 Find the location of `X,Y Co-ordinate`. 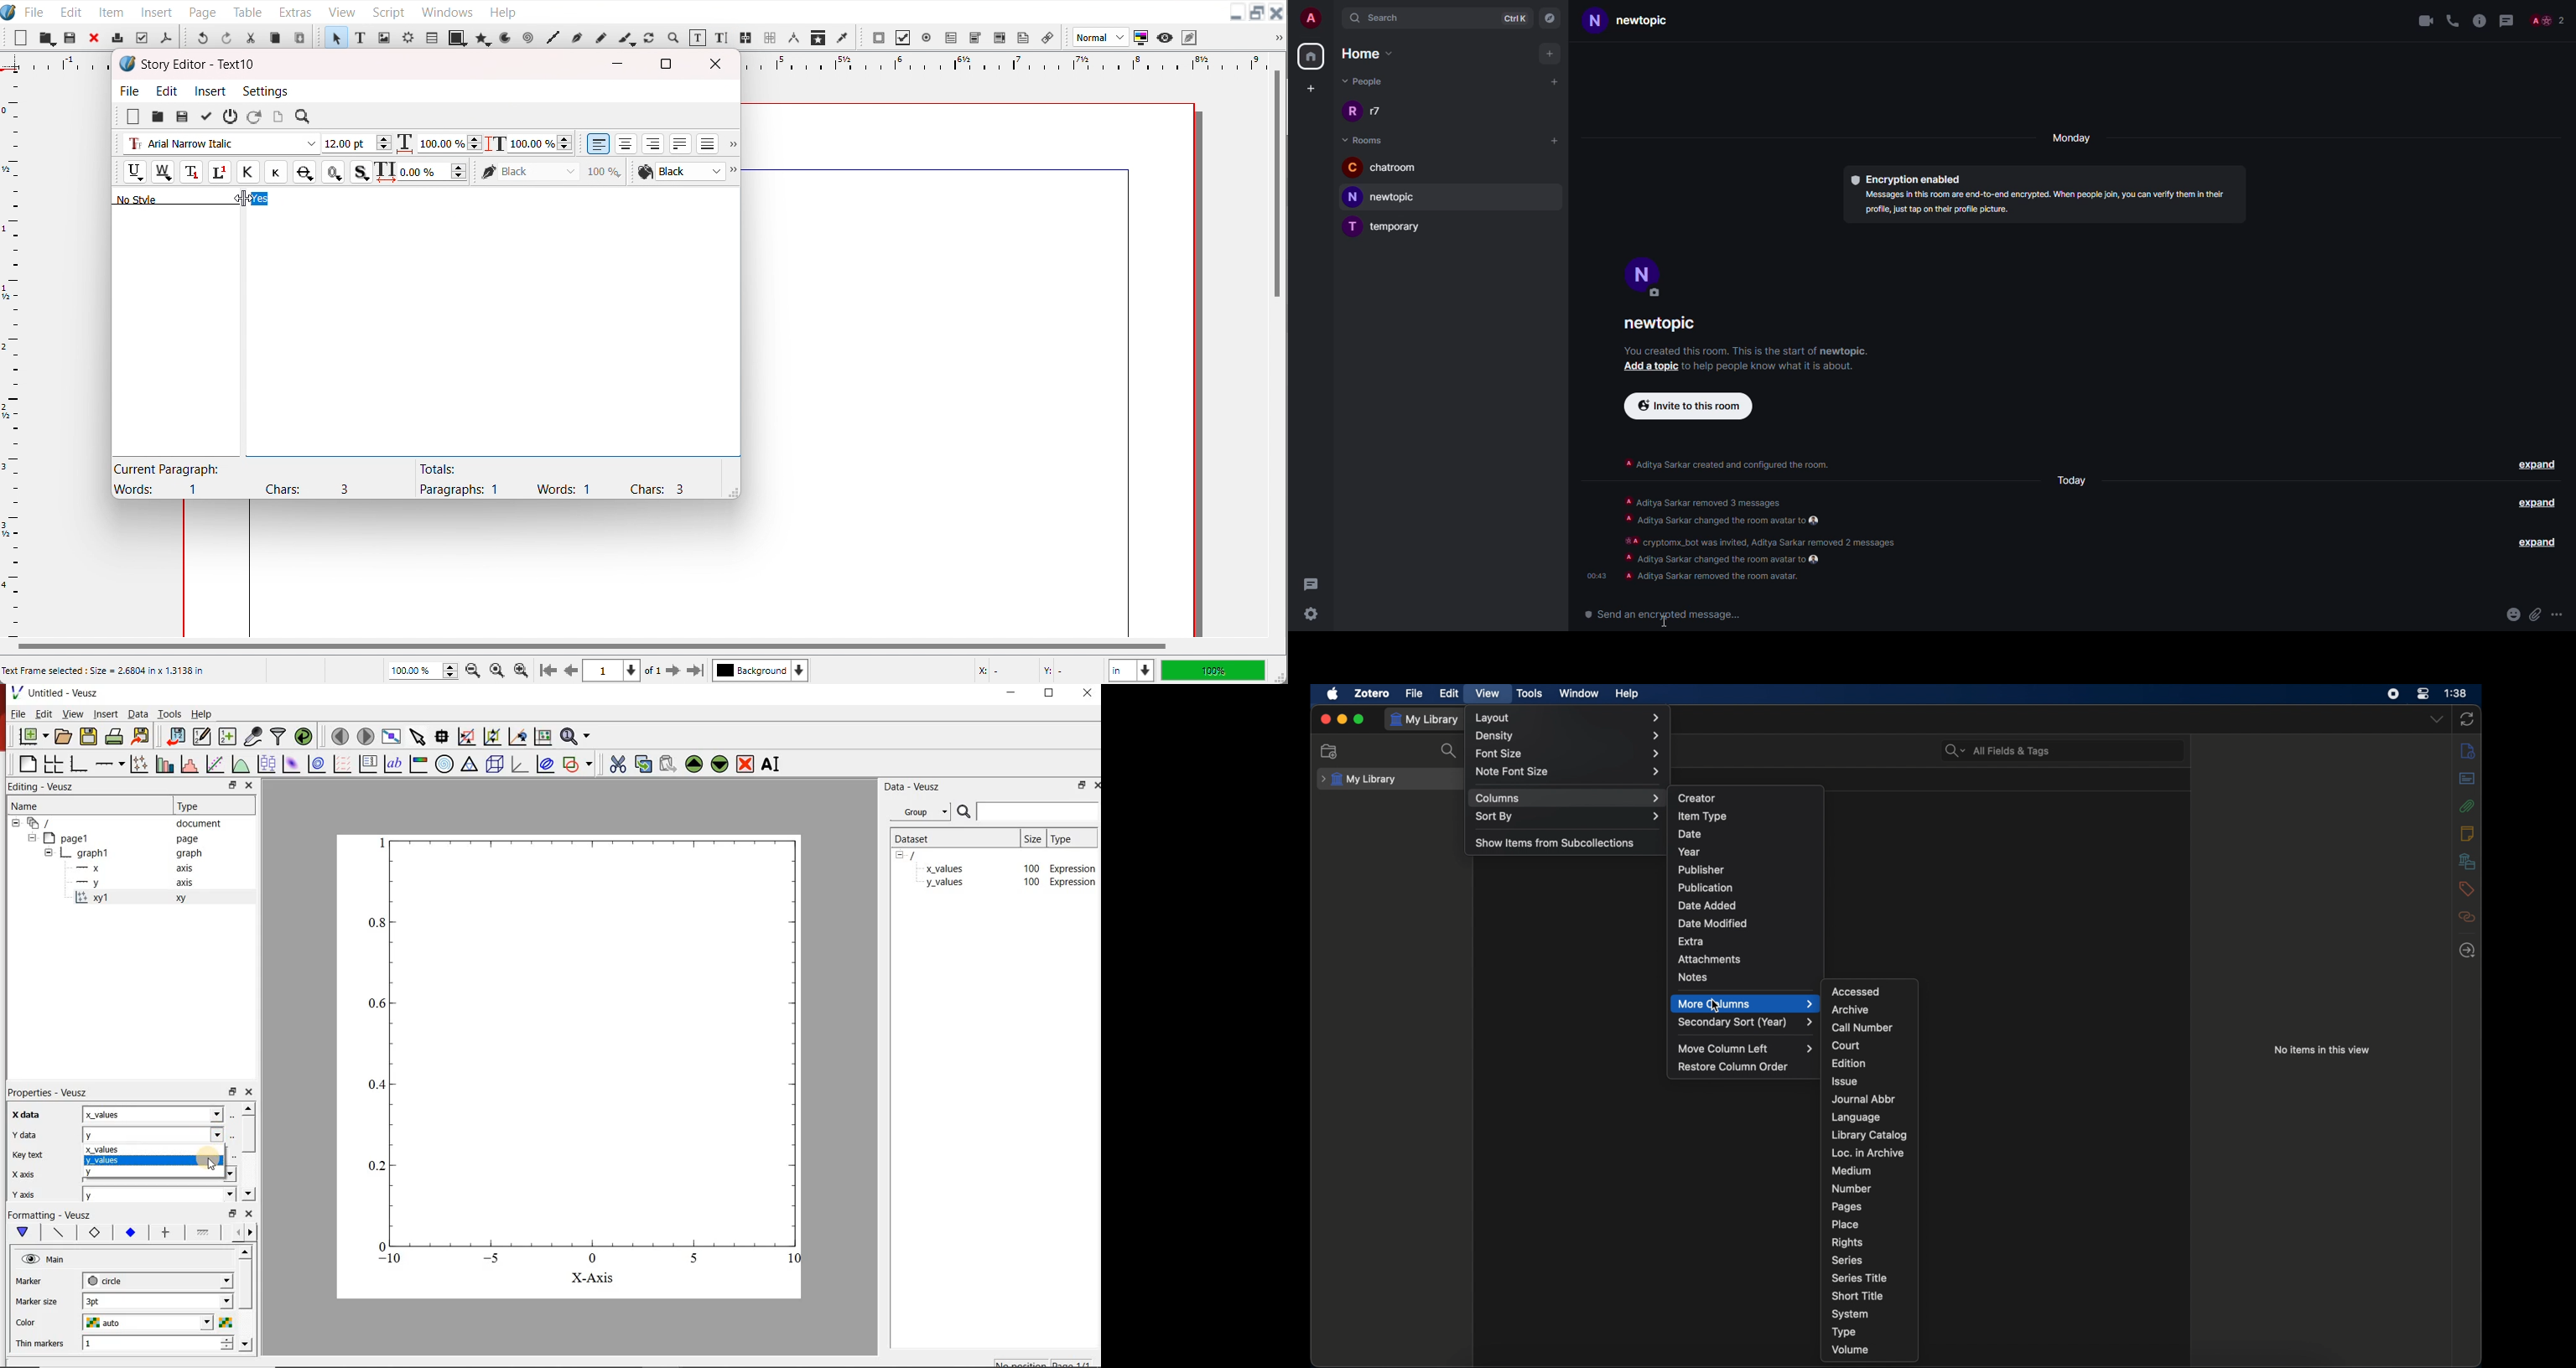

X,Y Co-ordinate is located at coordinates (1036, 670).